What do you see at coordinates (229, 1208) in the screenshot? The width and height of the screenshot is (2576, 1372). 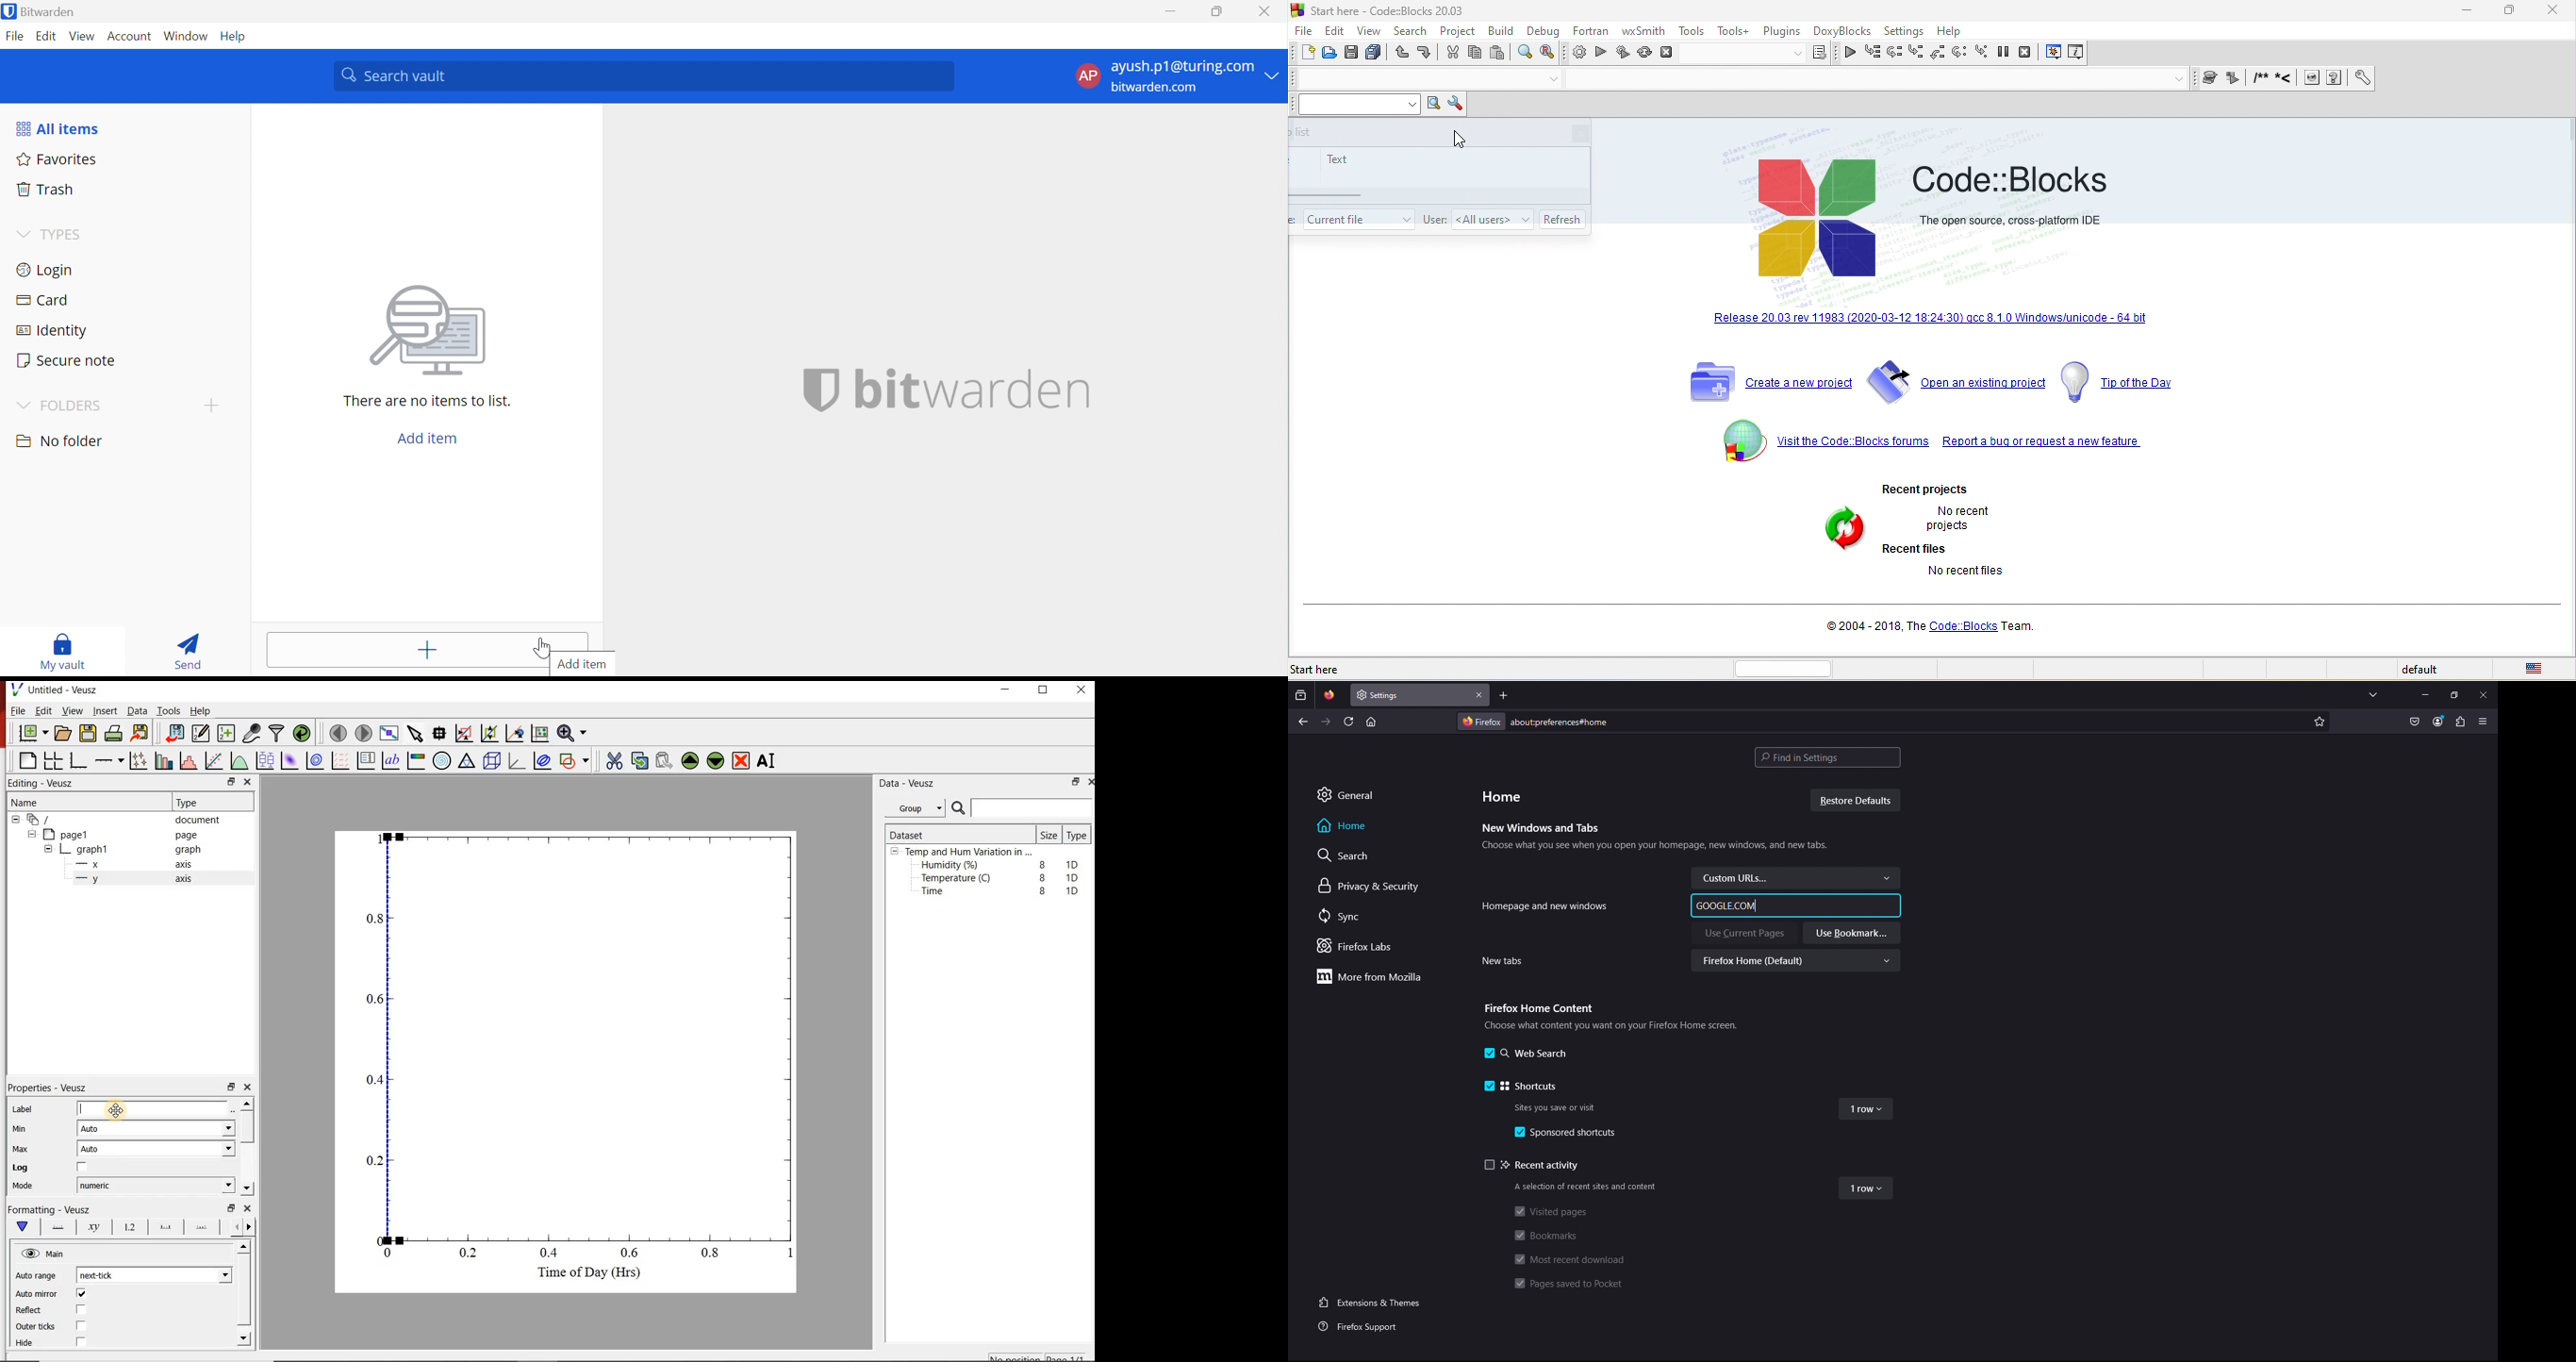 I see `restore down` at bounding box center [229, 1208].